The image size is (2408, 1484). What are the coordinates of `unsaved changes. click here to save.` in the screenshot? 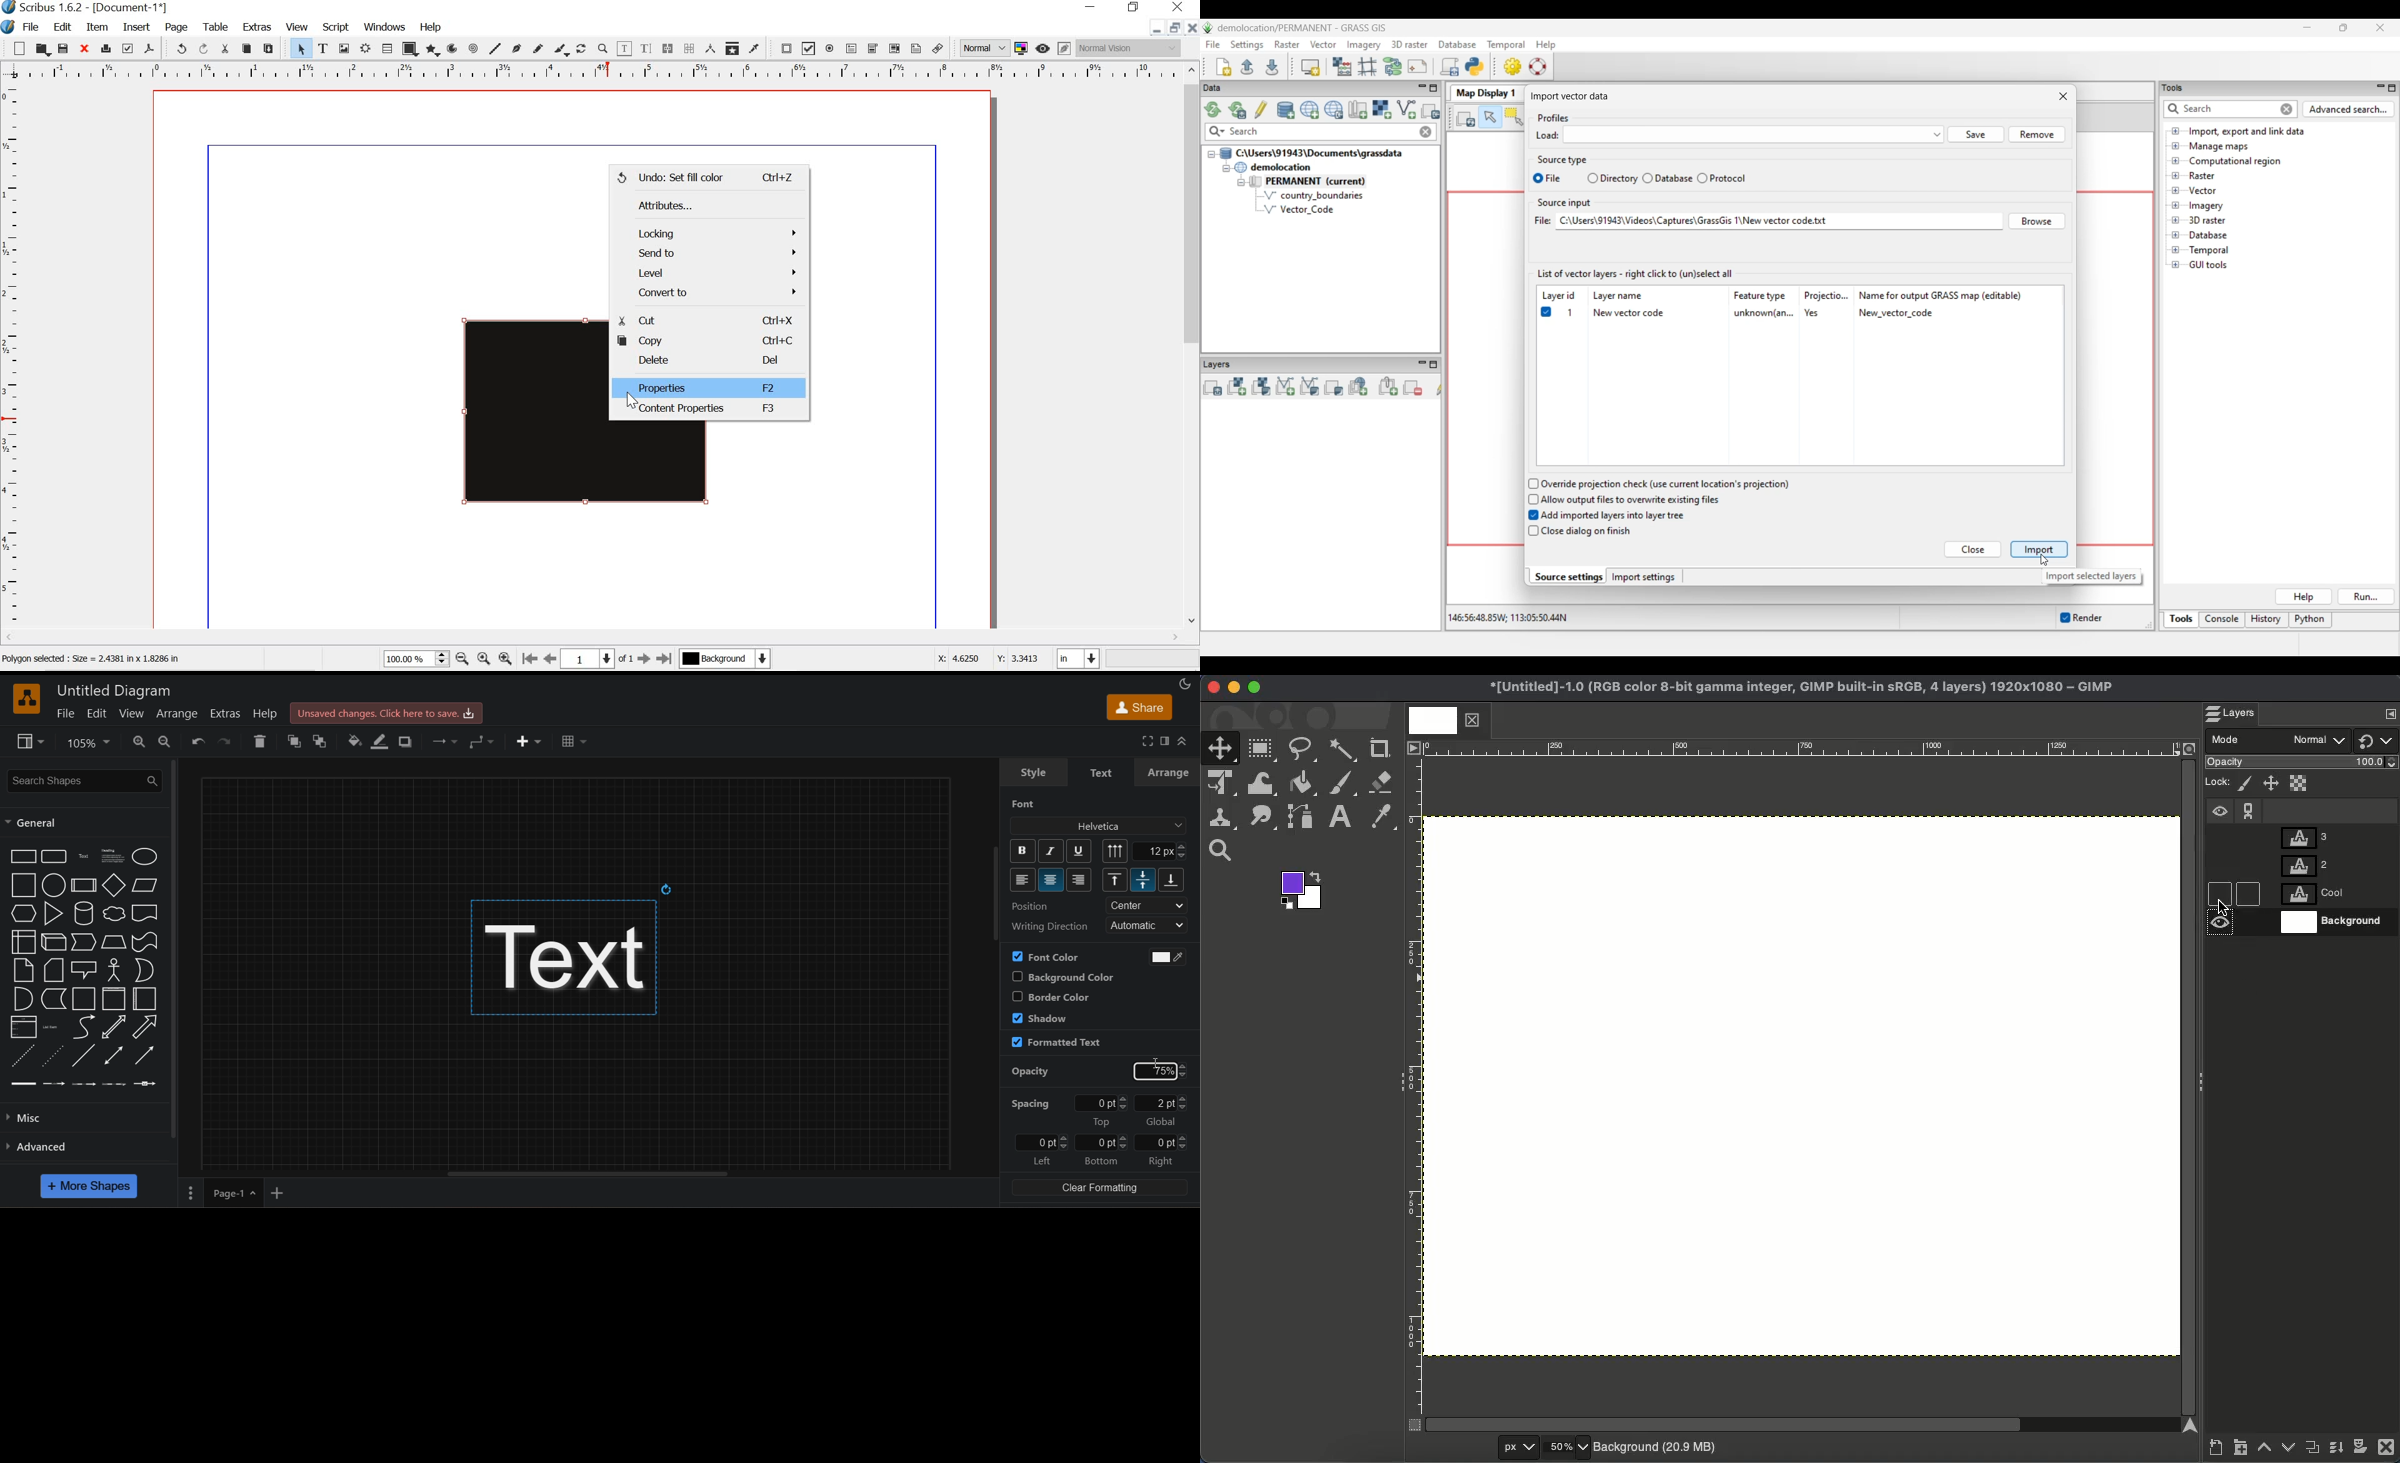 It's located at (387, 713).